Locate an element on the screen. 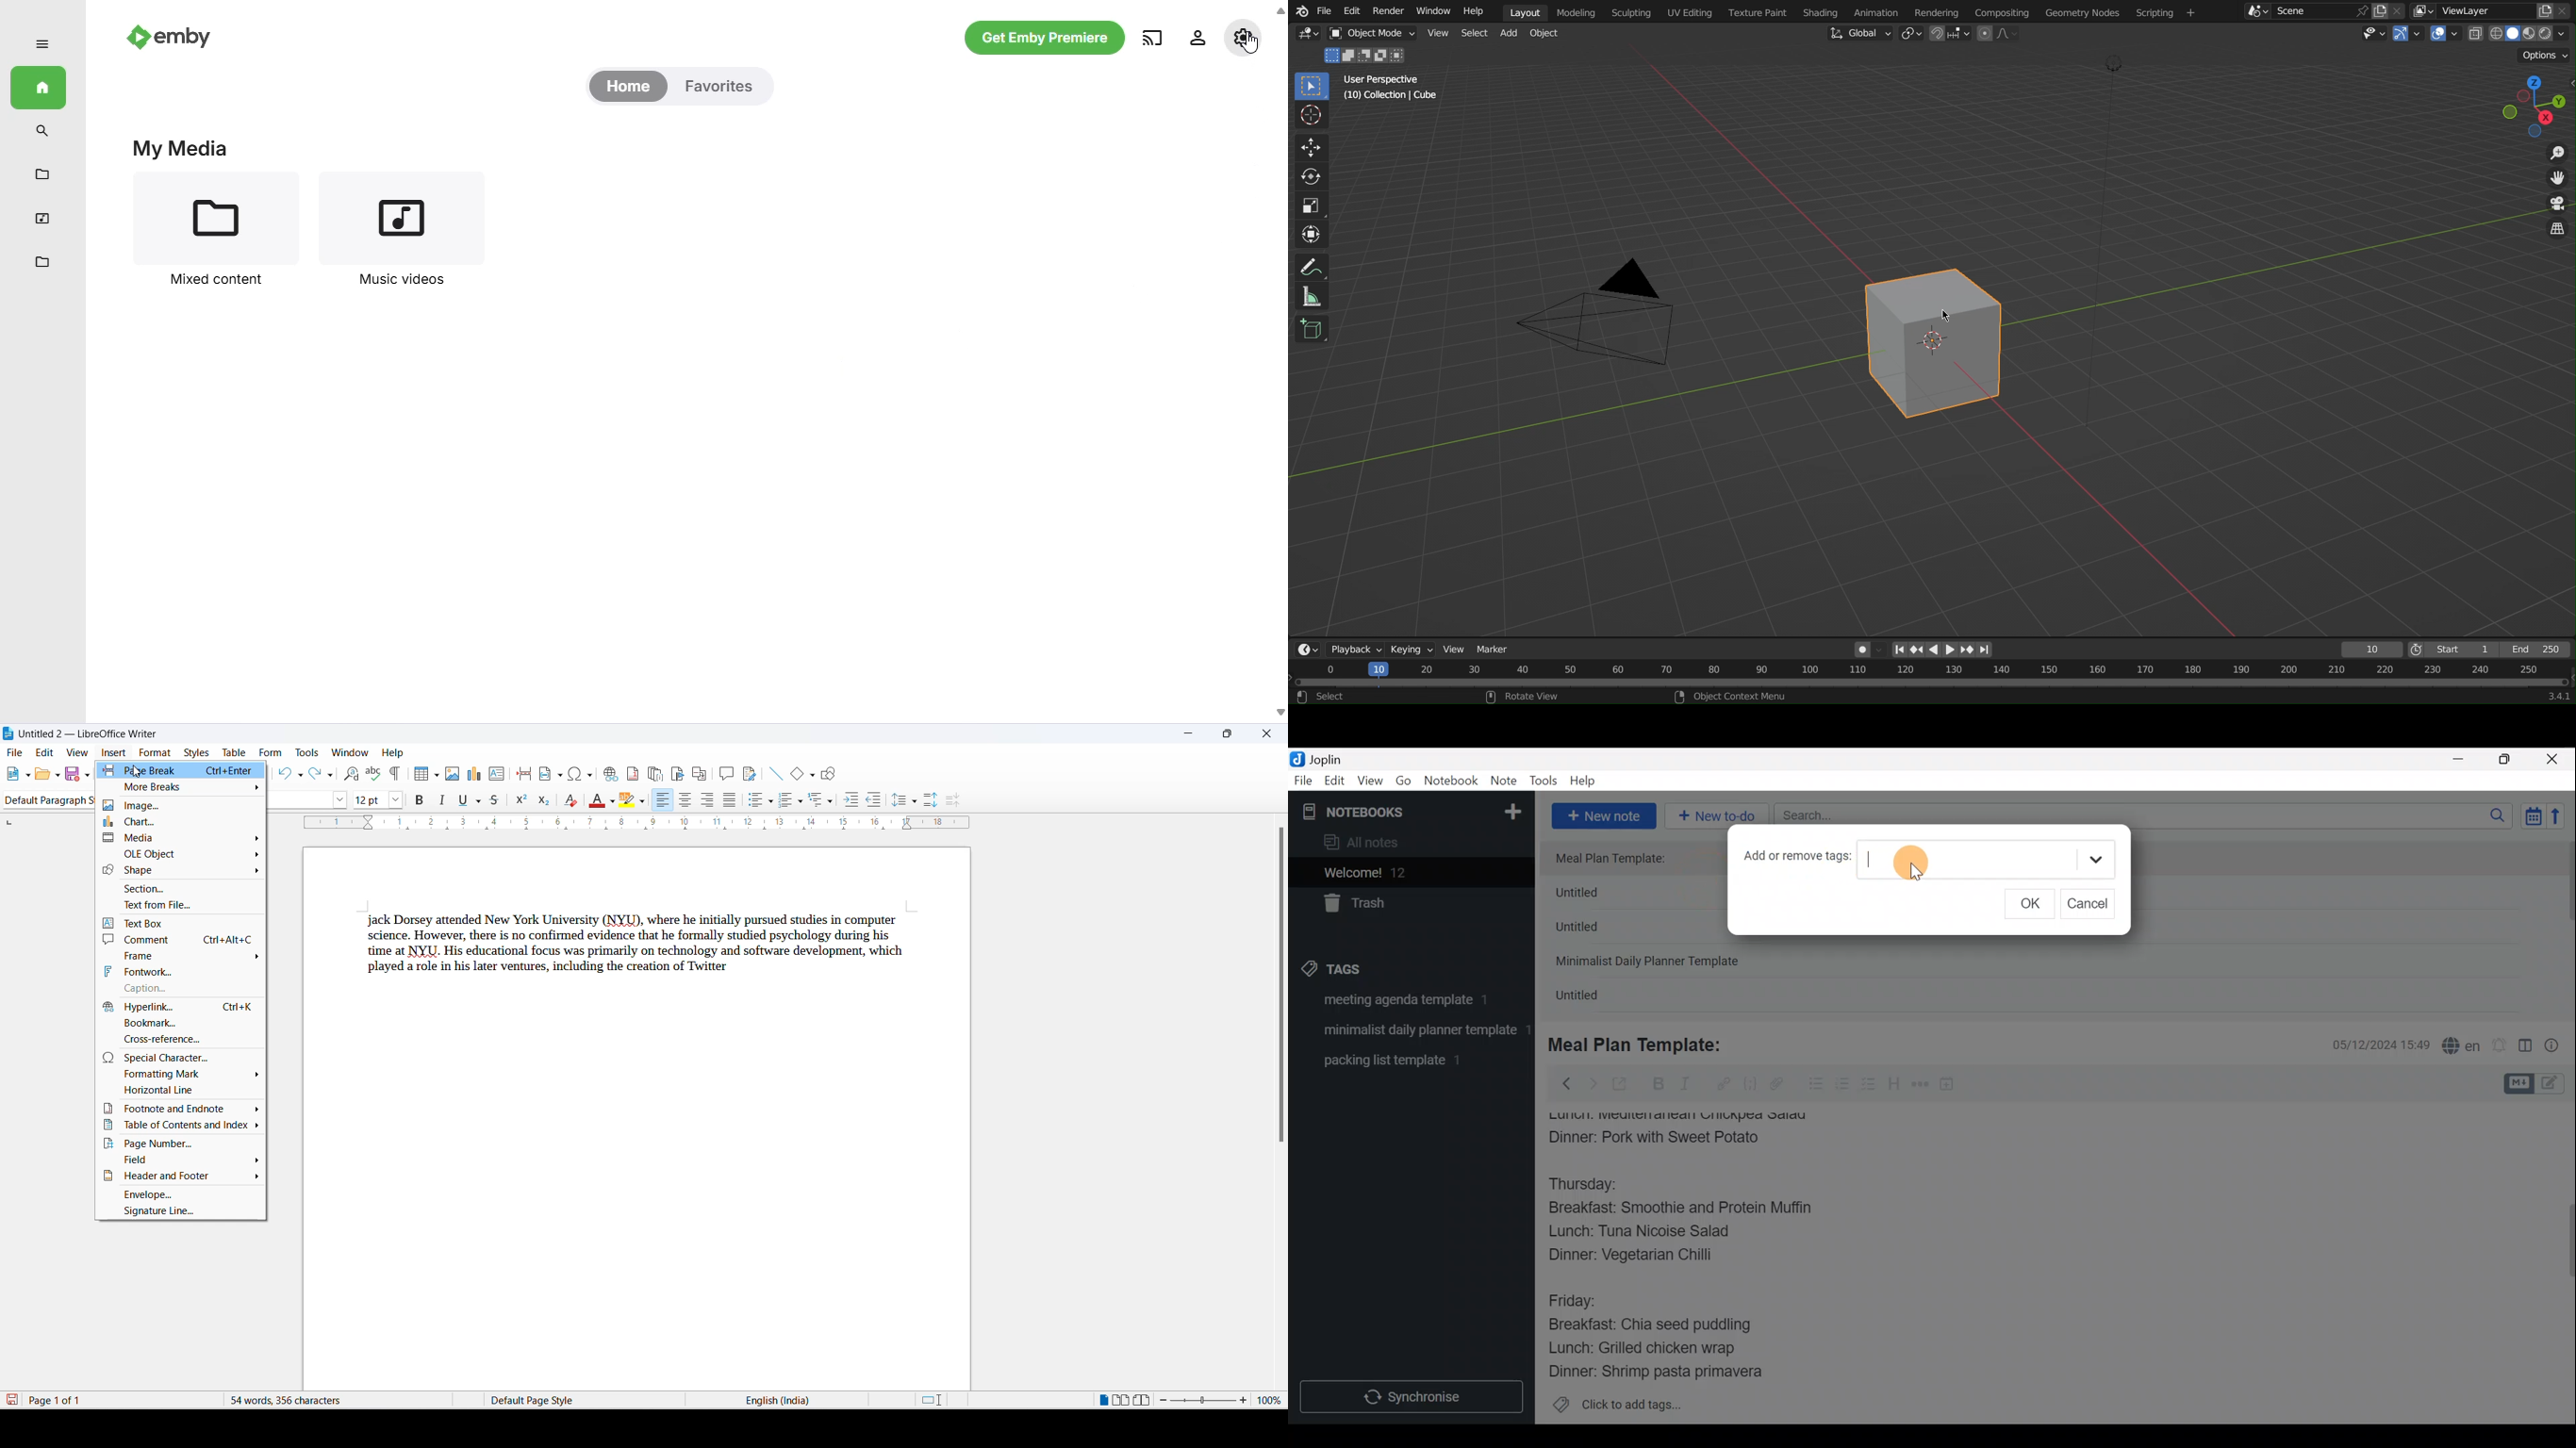 This screenshot has width=2576, height=1456. mixed content is located at coordinates (216, 232).